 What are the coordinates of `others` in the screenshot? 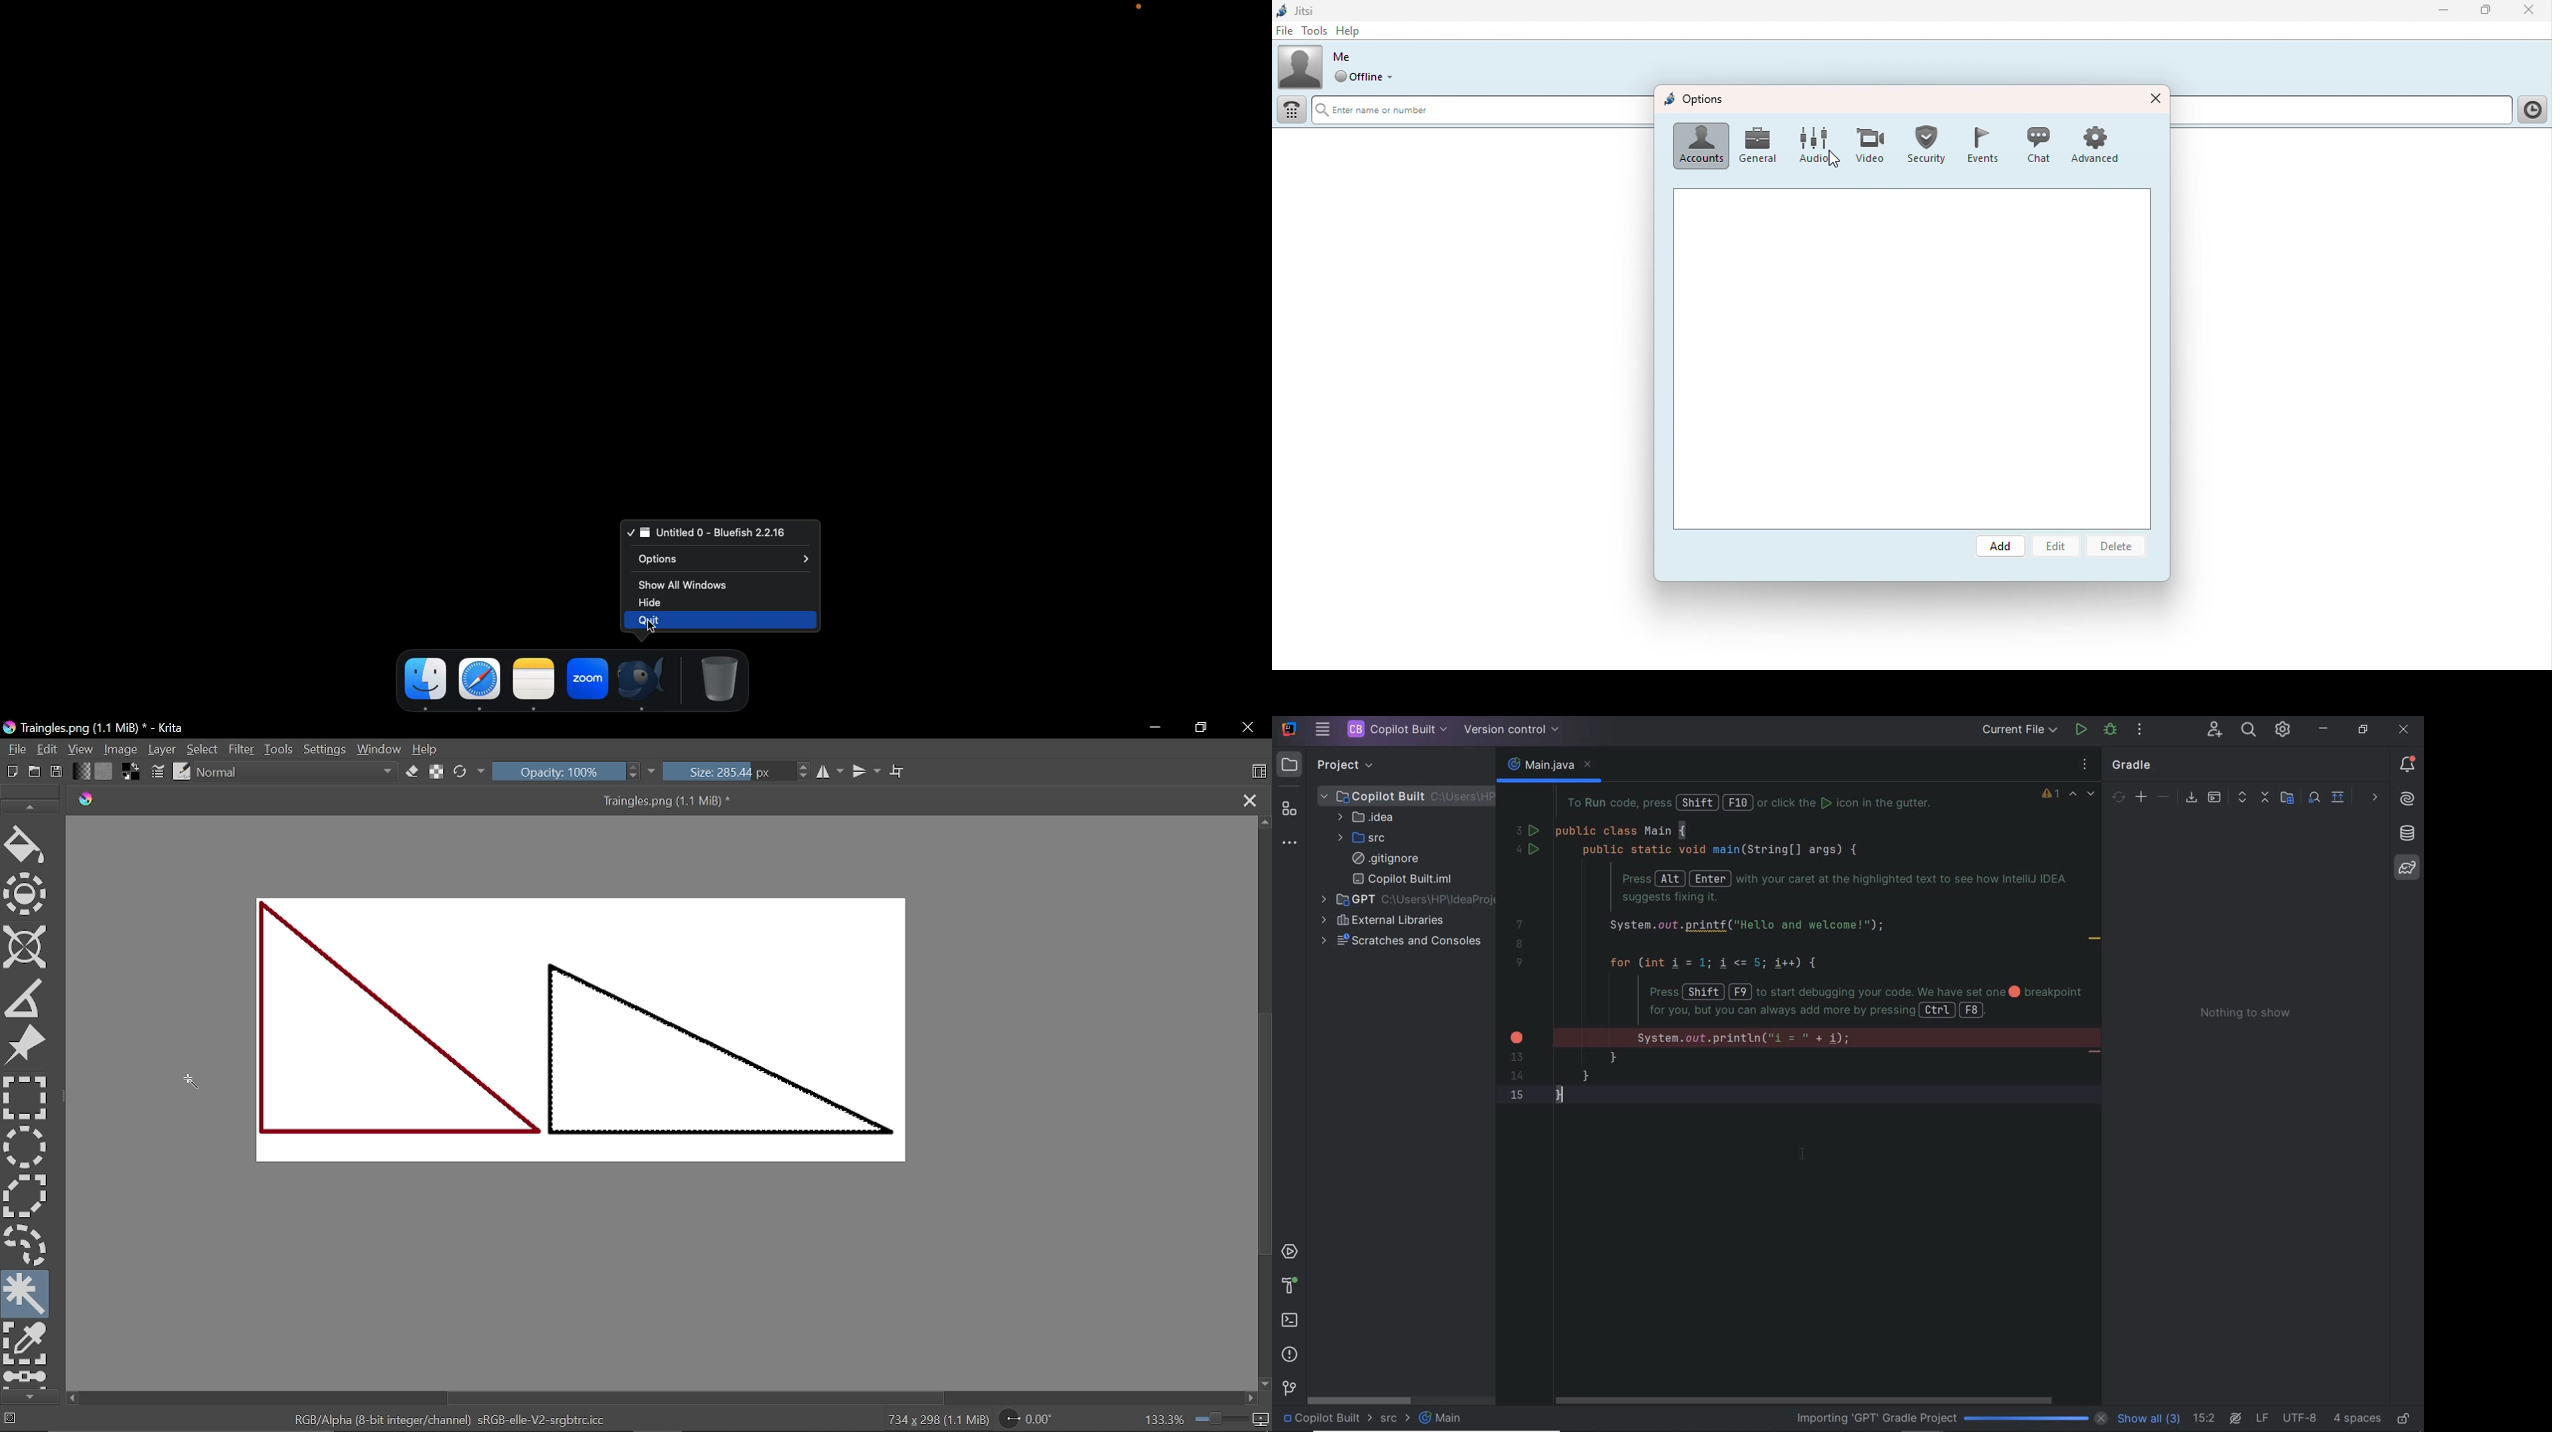 It's located at (2374, 796).